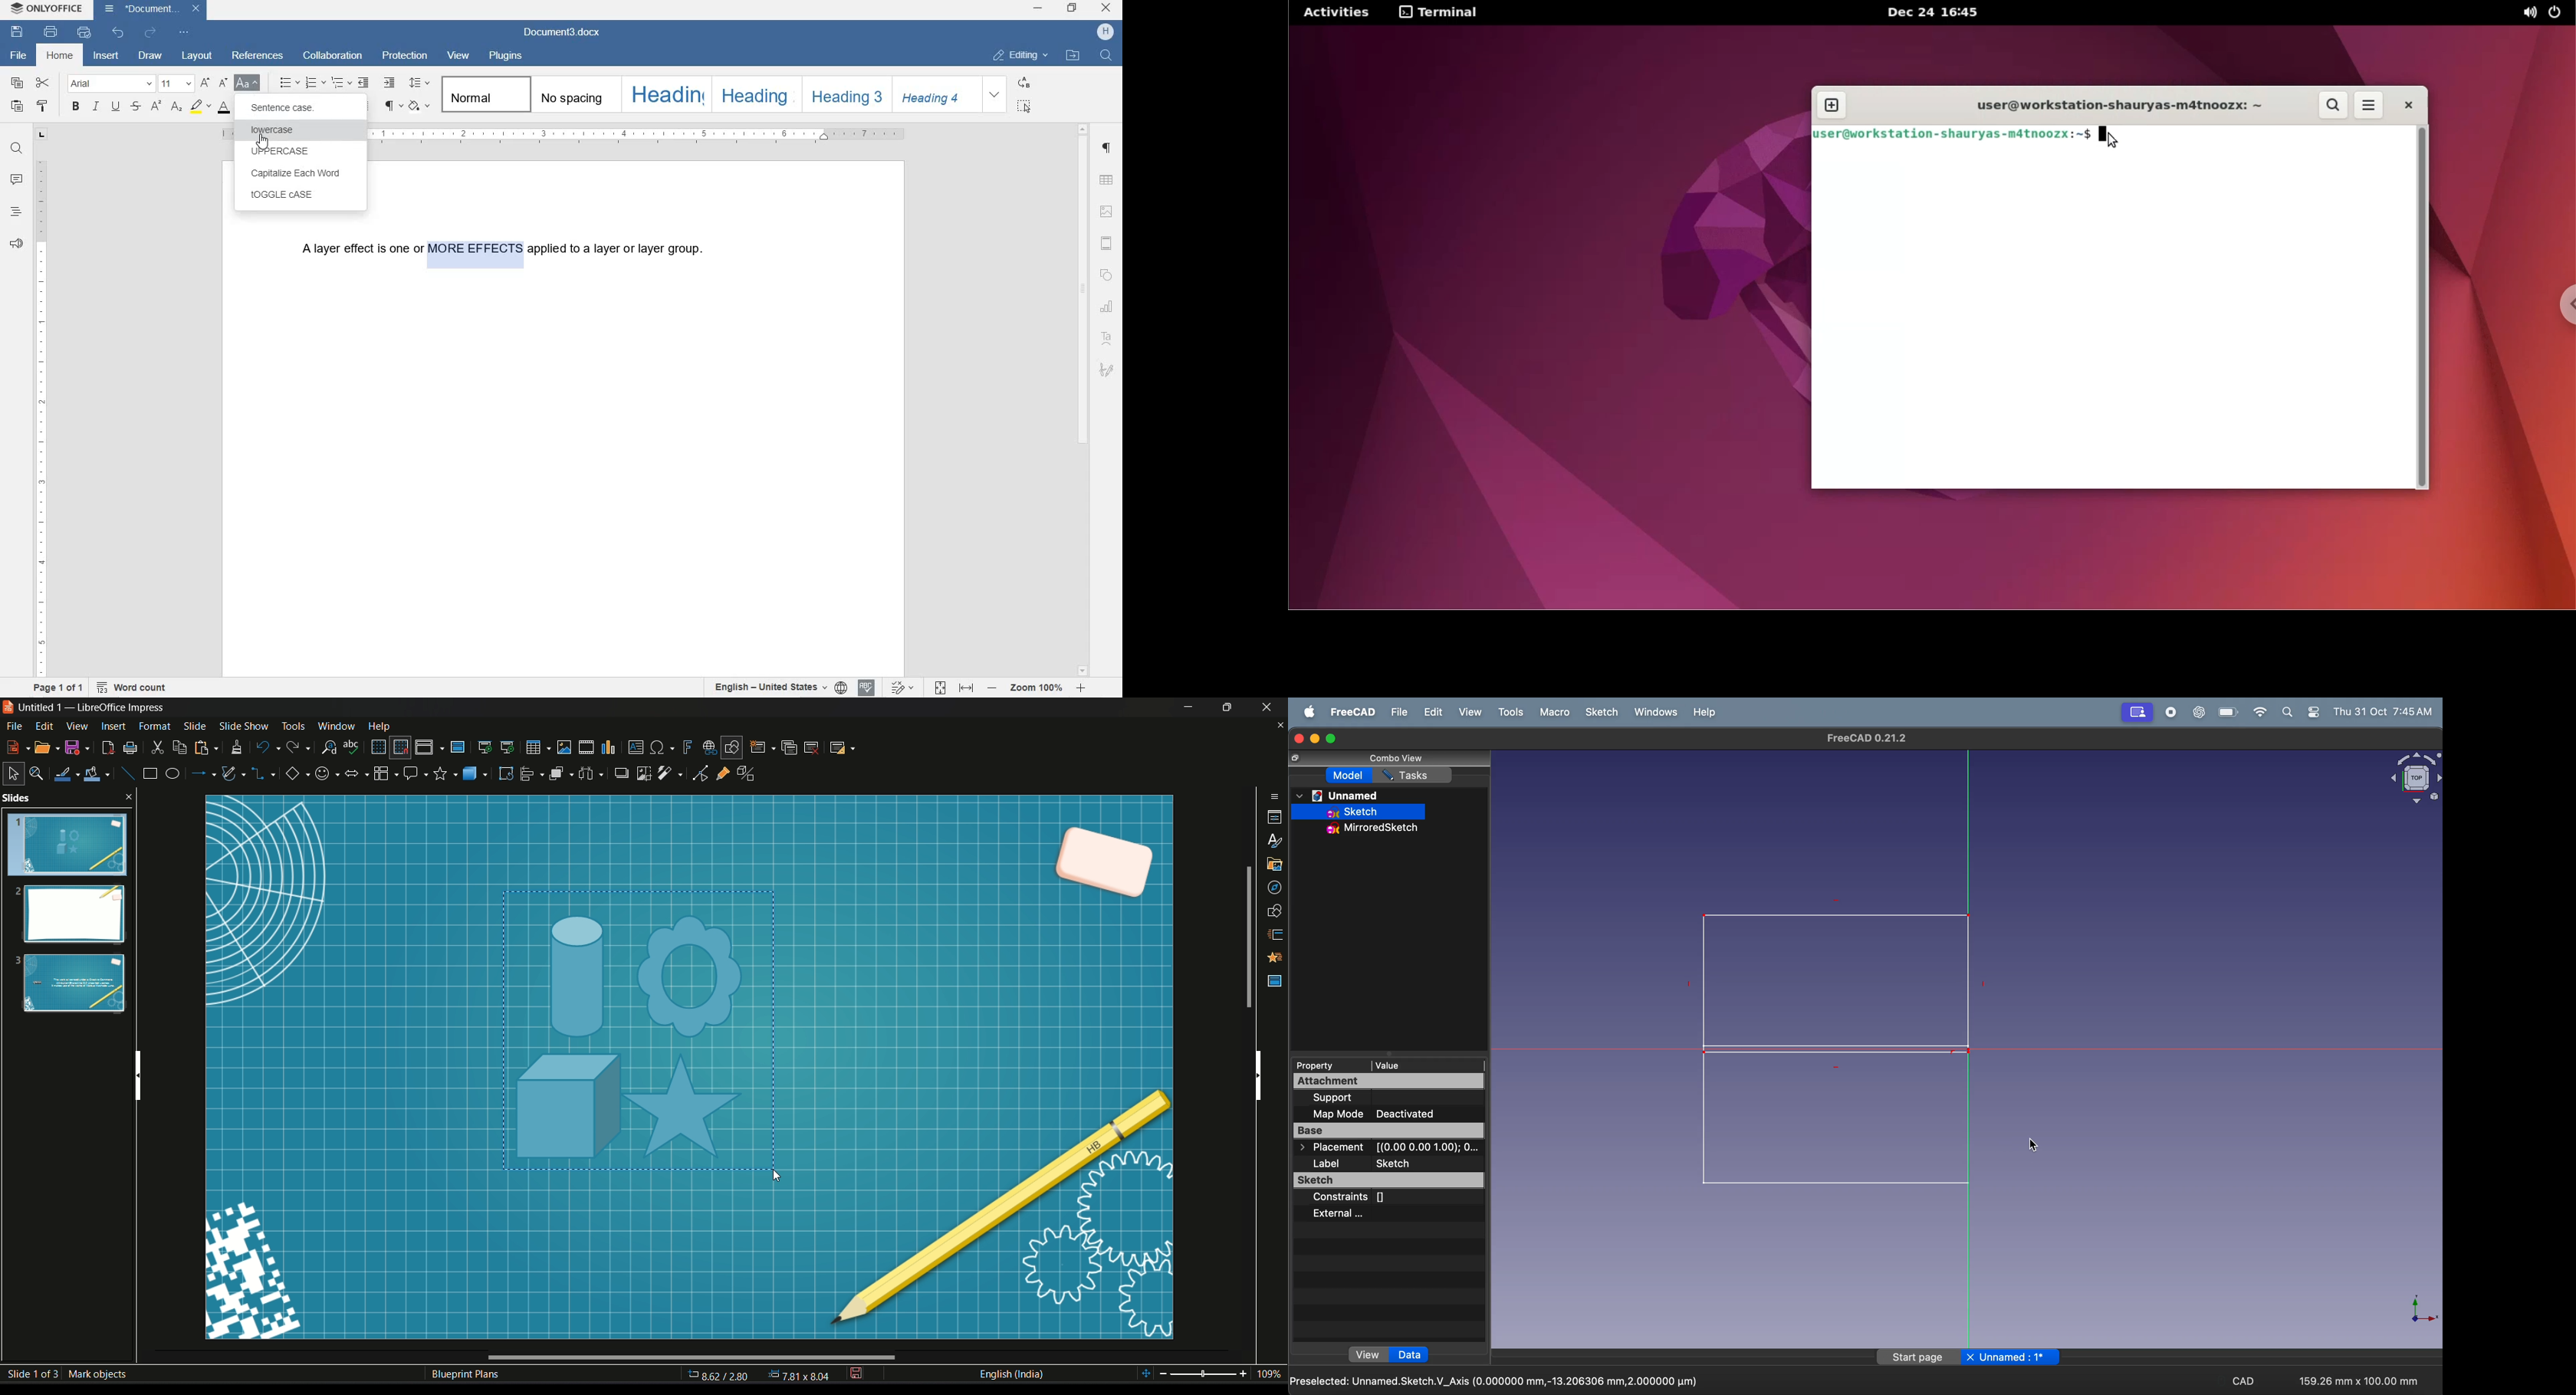 This screenshot has height=1400, width=2576. Describe the element at coordinates (204, 748) in the screenshot. I see `paste` at that location.